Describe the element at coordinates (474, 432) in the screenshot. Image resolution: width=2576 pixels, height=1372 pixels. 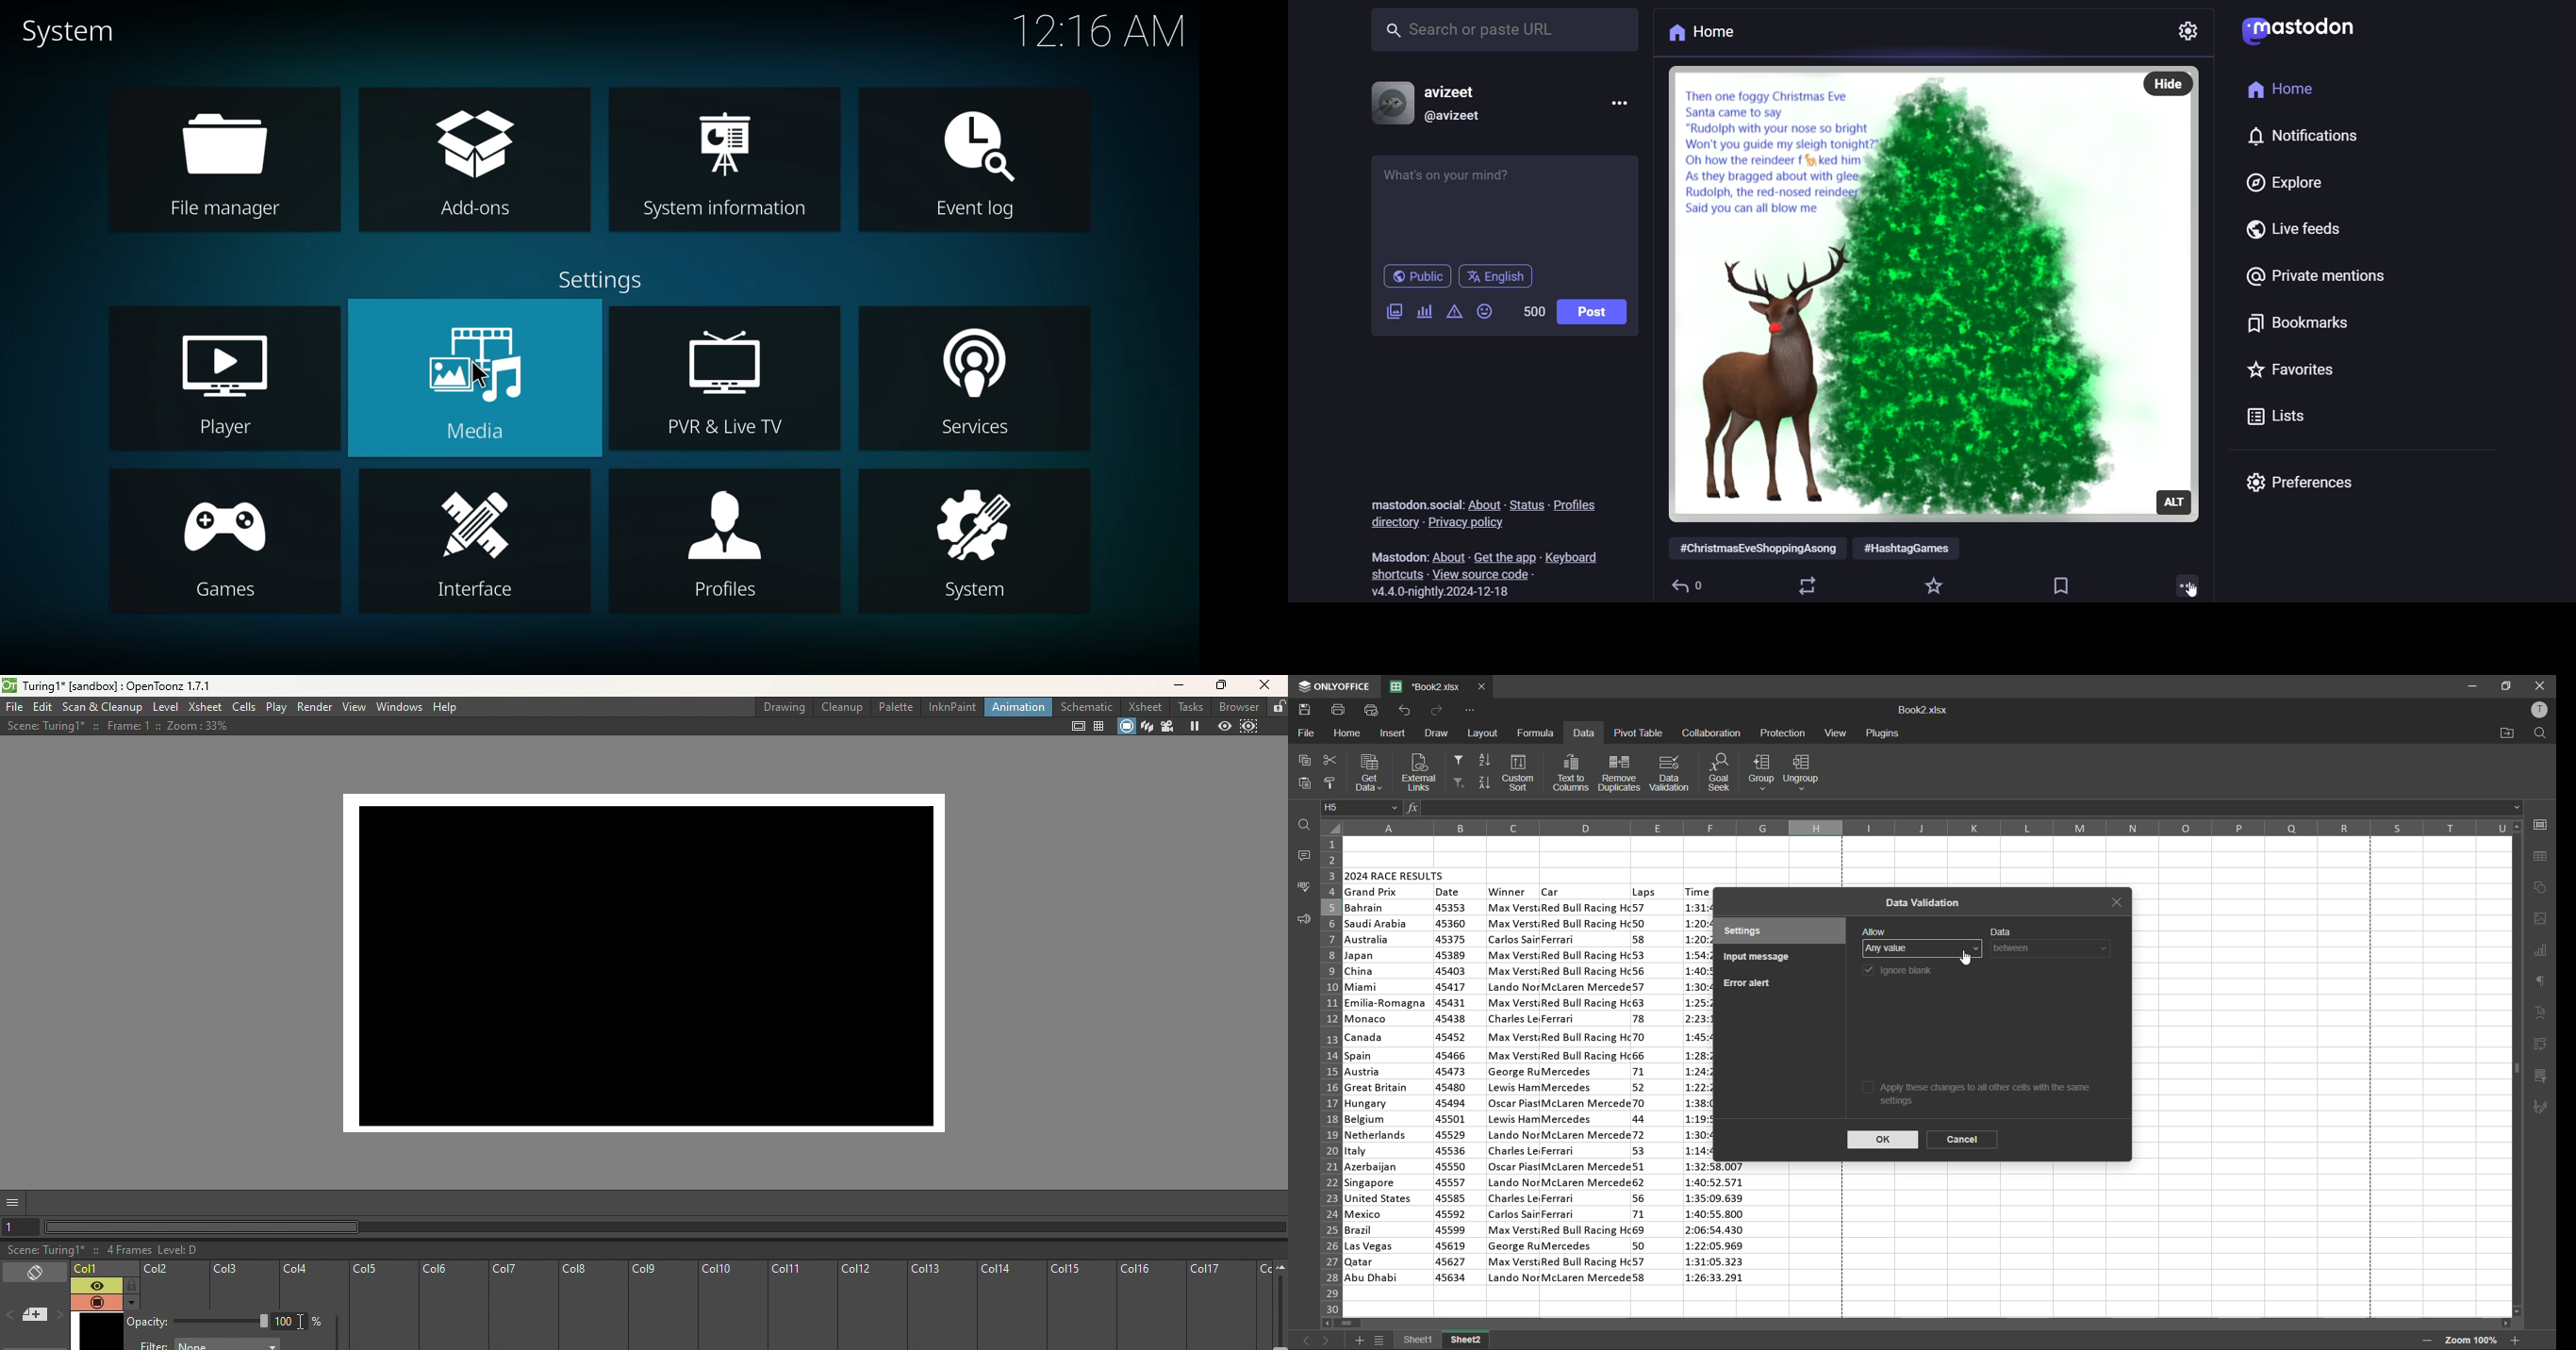
I see `Media` at that location.